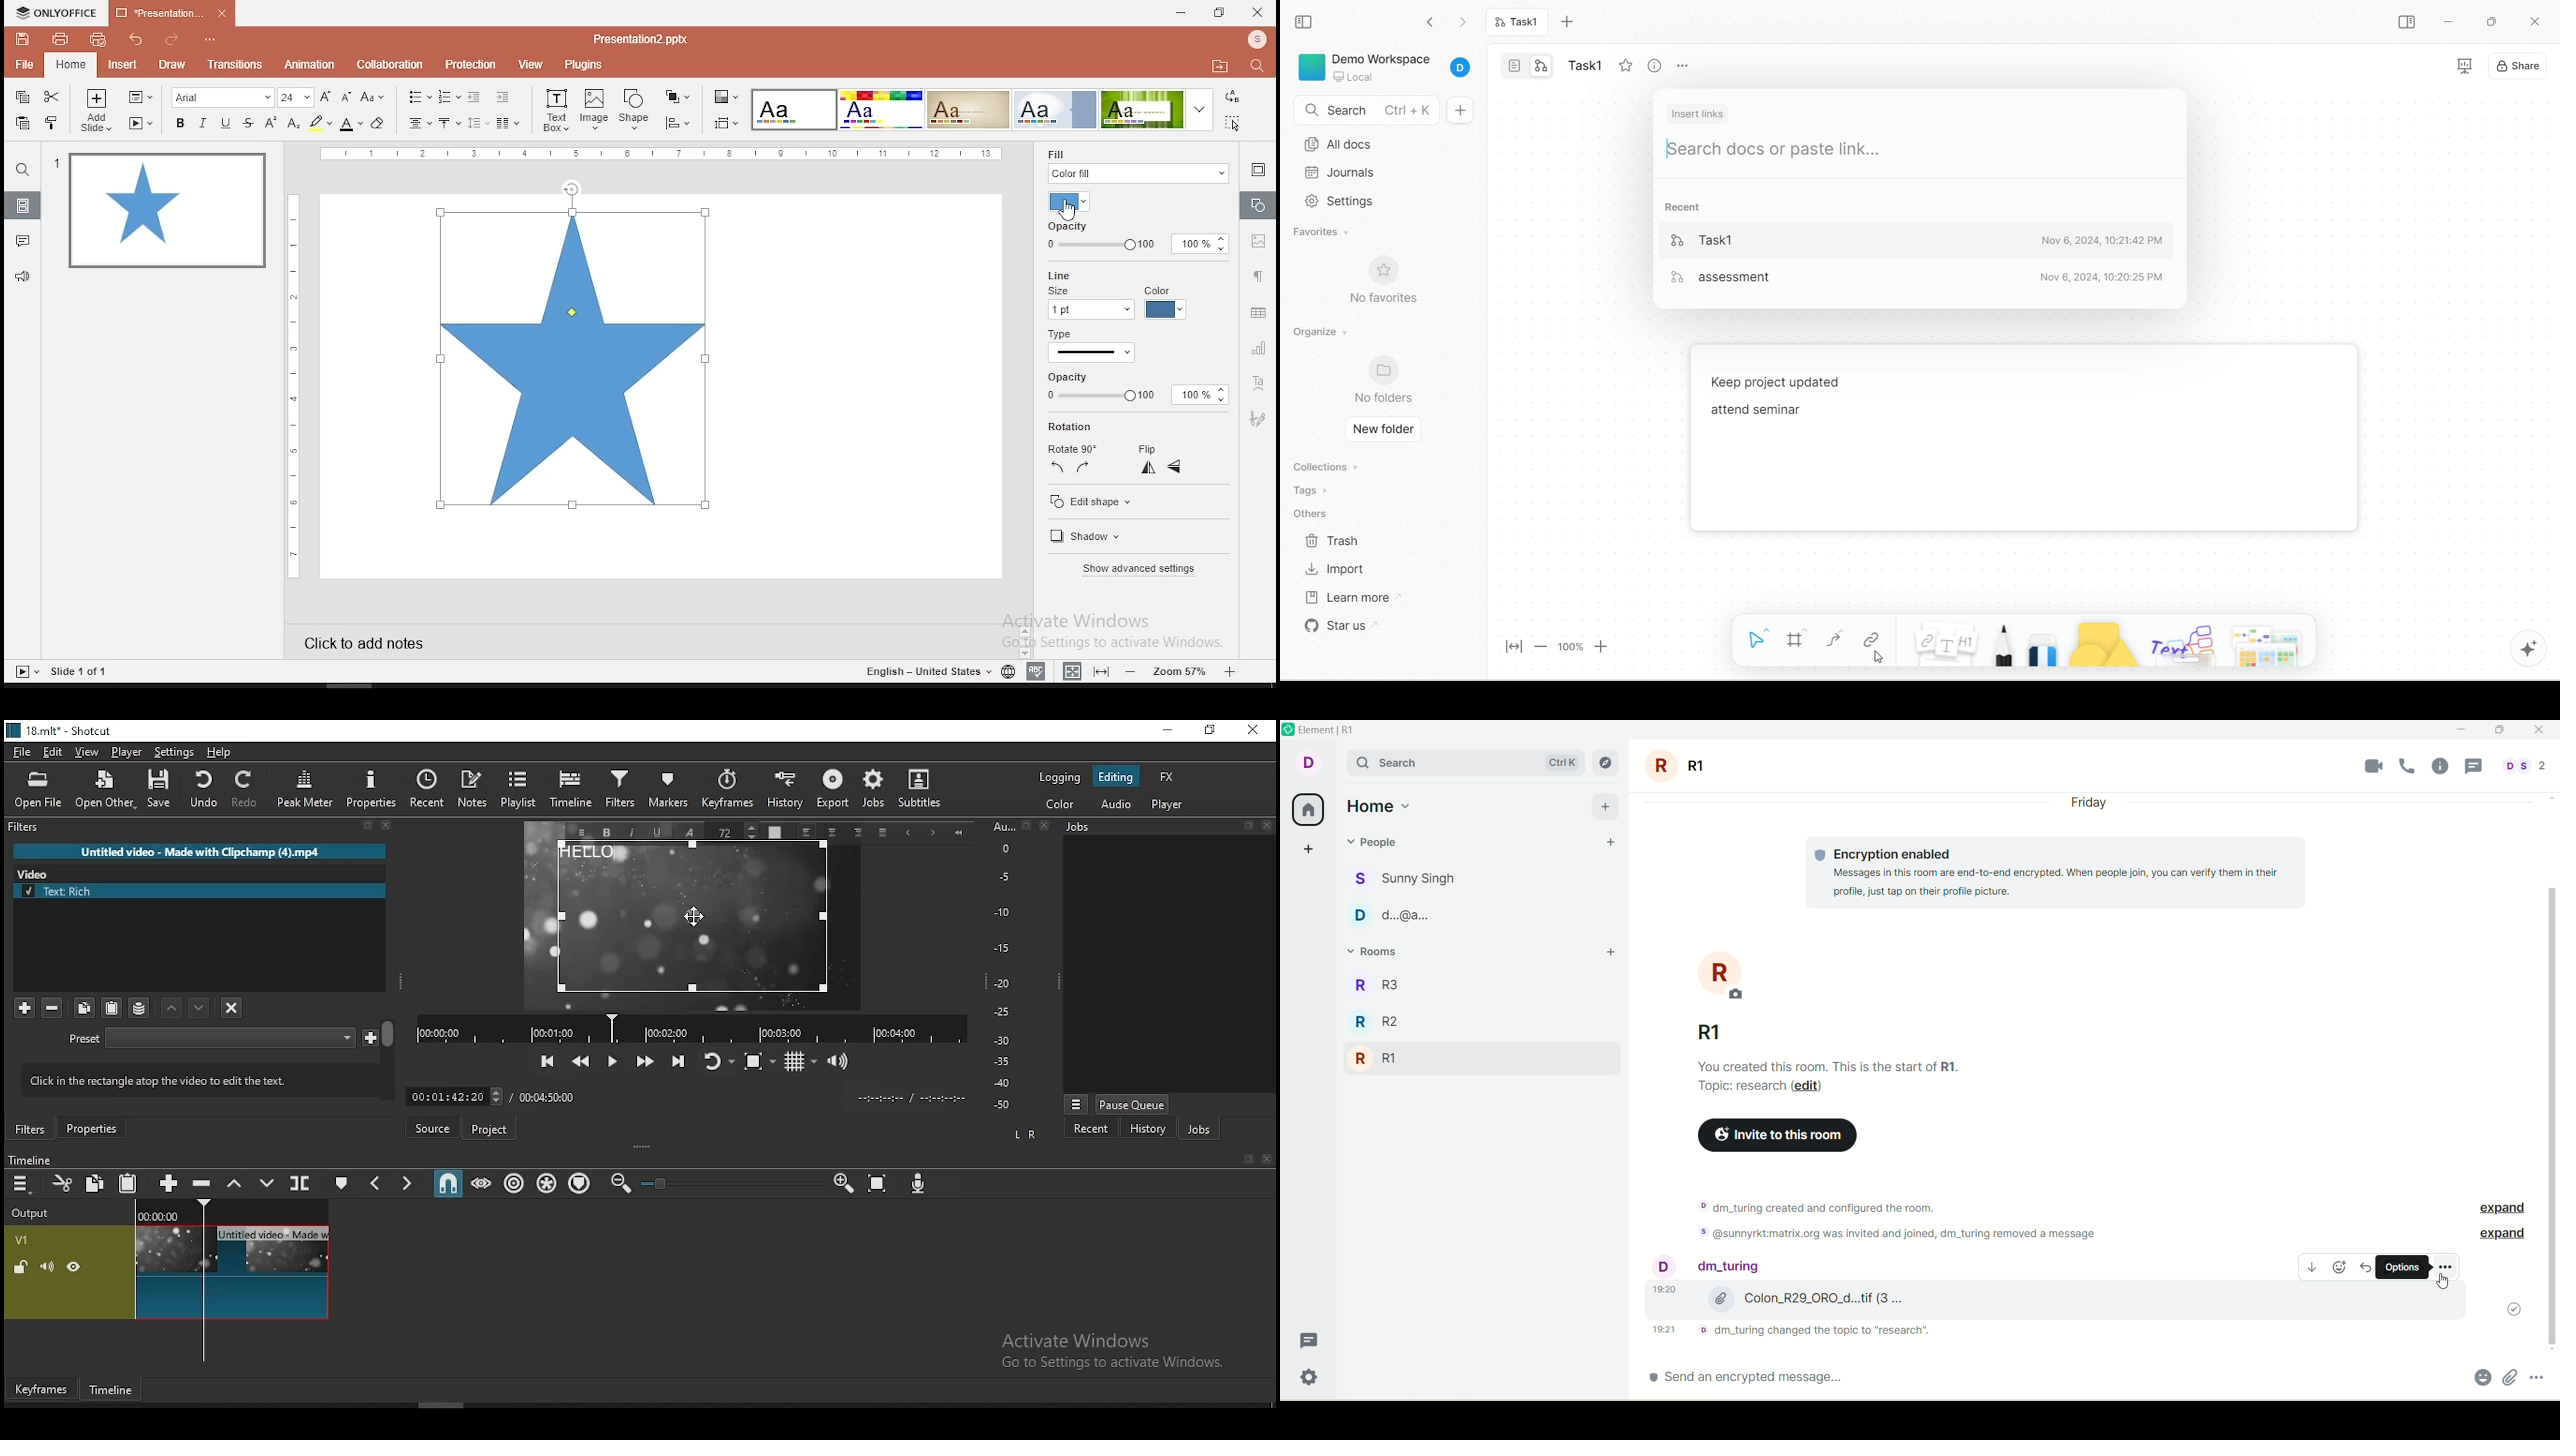 The height and width of the screenshot is (1456, 2576). What do you see at coordinates (1831, 1074) in the screenshot?
I see `text` at bounding box center [1831, 1074].